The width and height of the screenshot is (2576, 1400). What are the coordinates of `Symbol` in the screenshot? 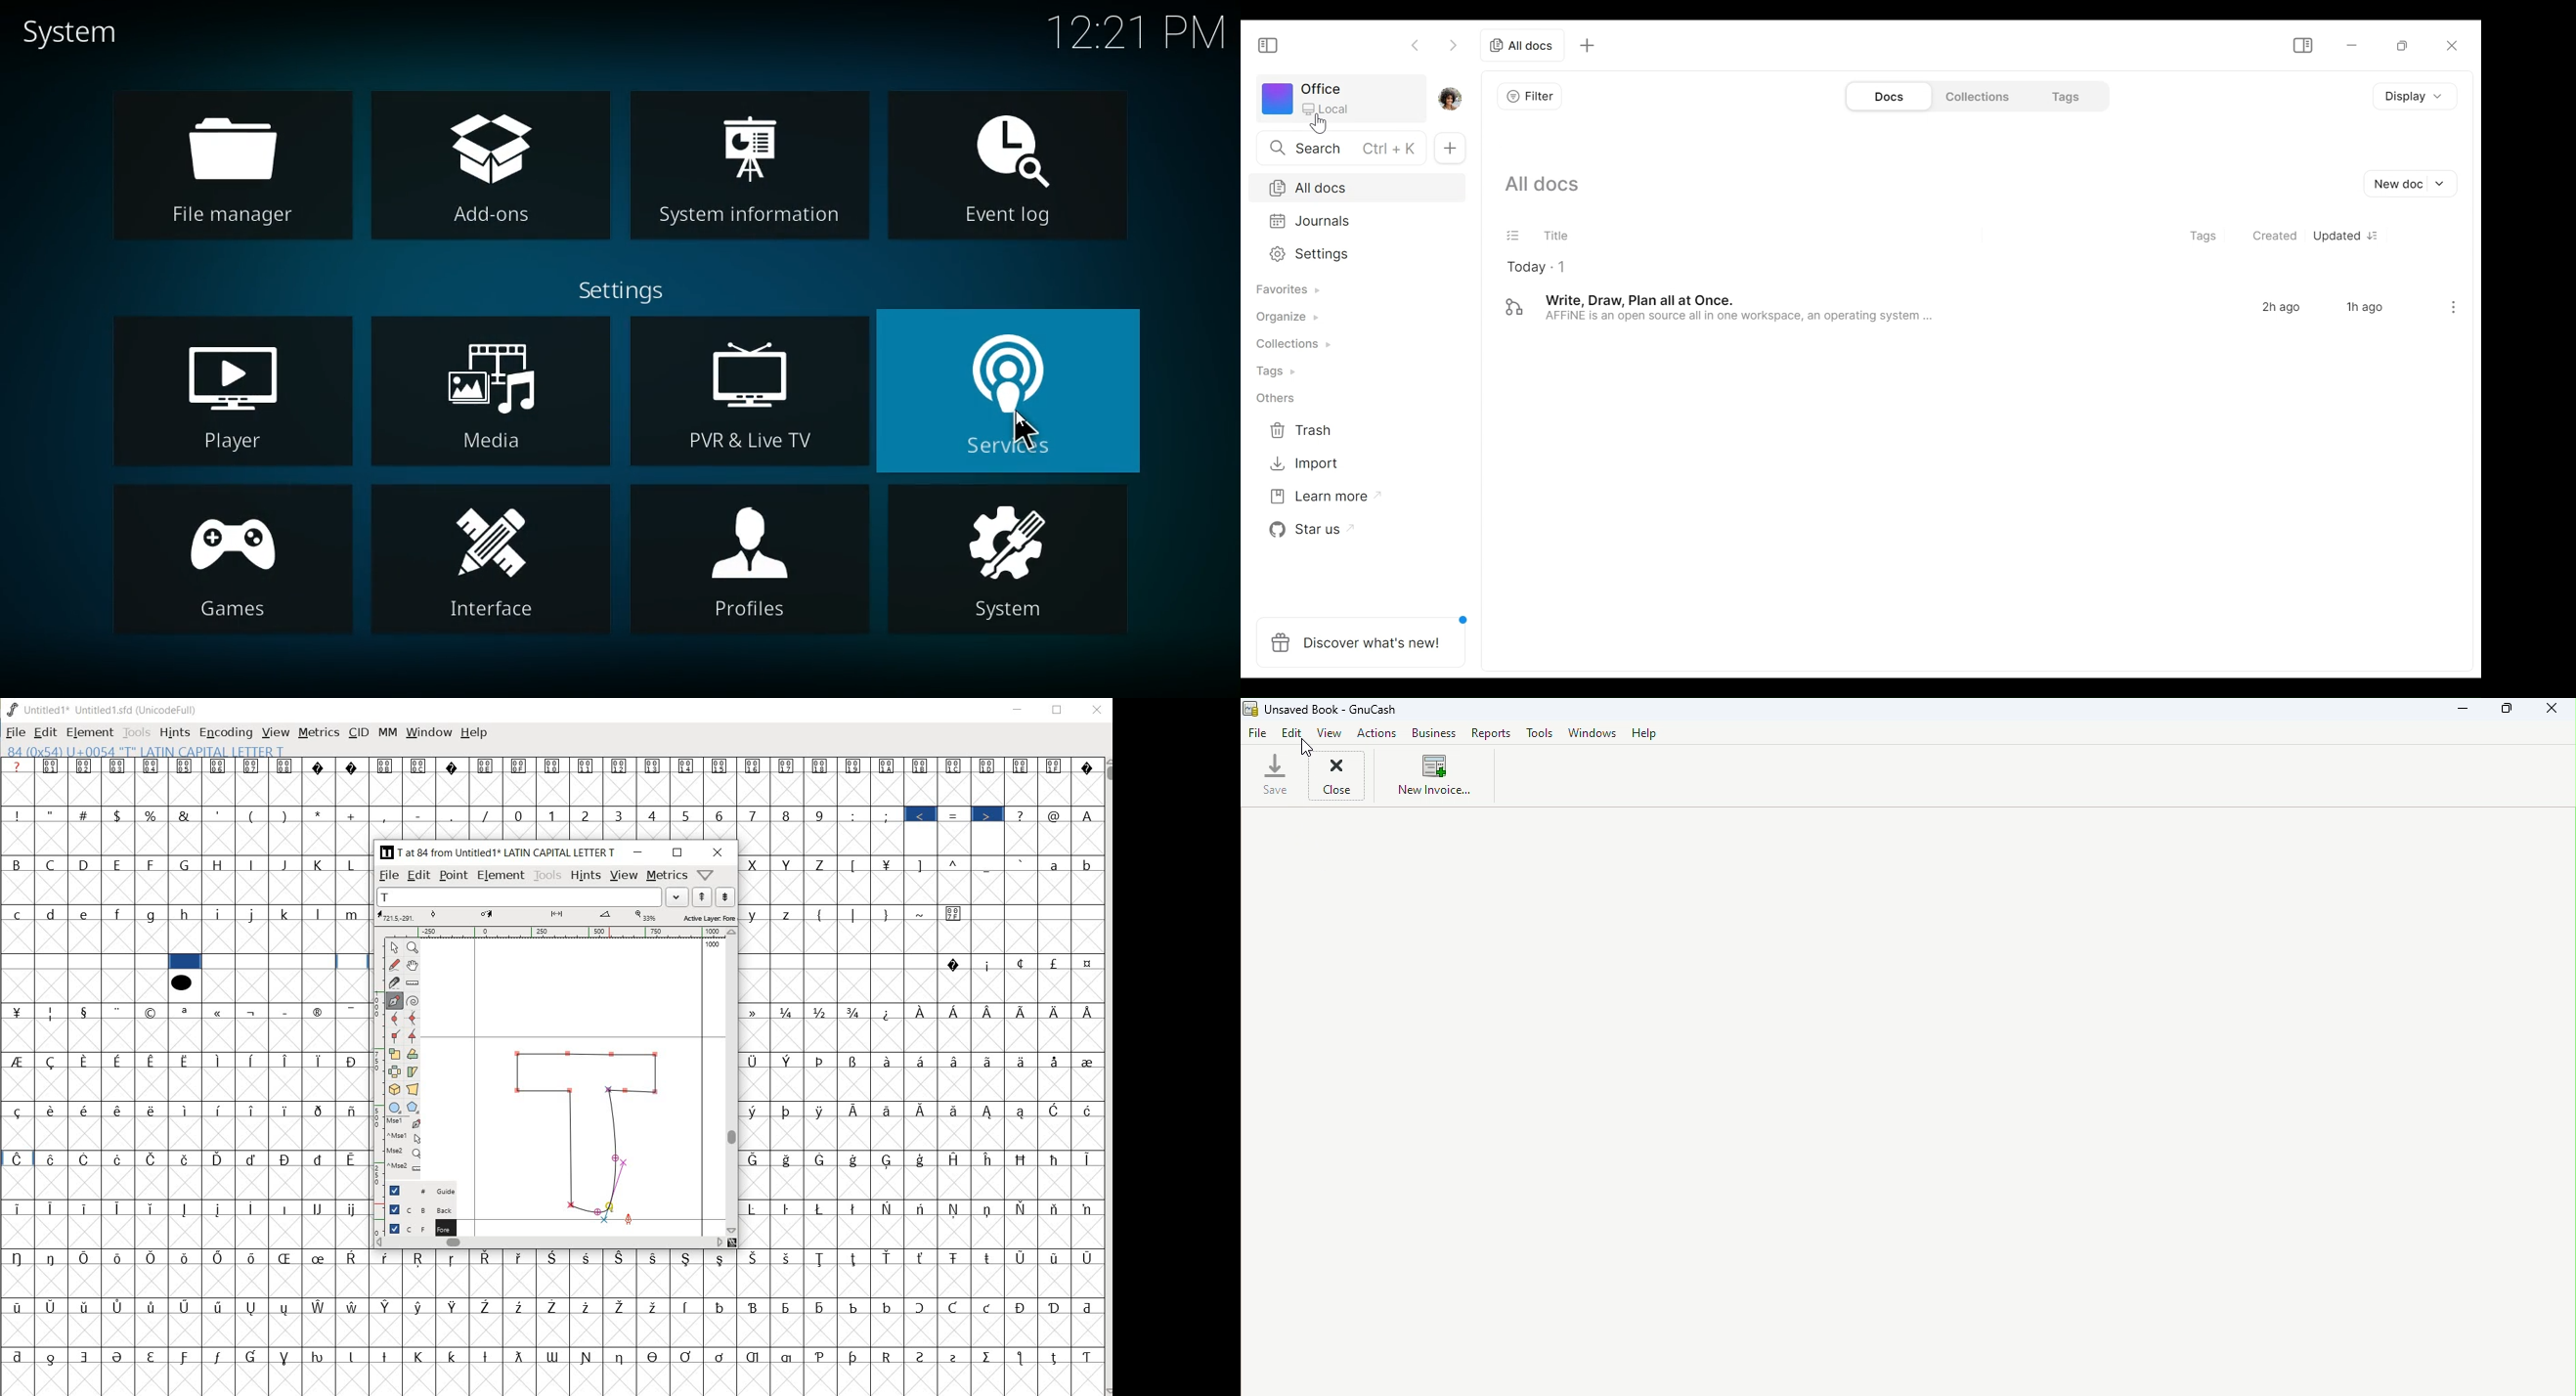 It's located at (755, 1356).